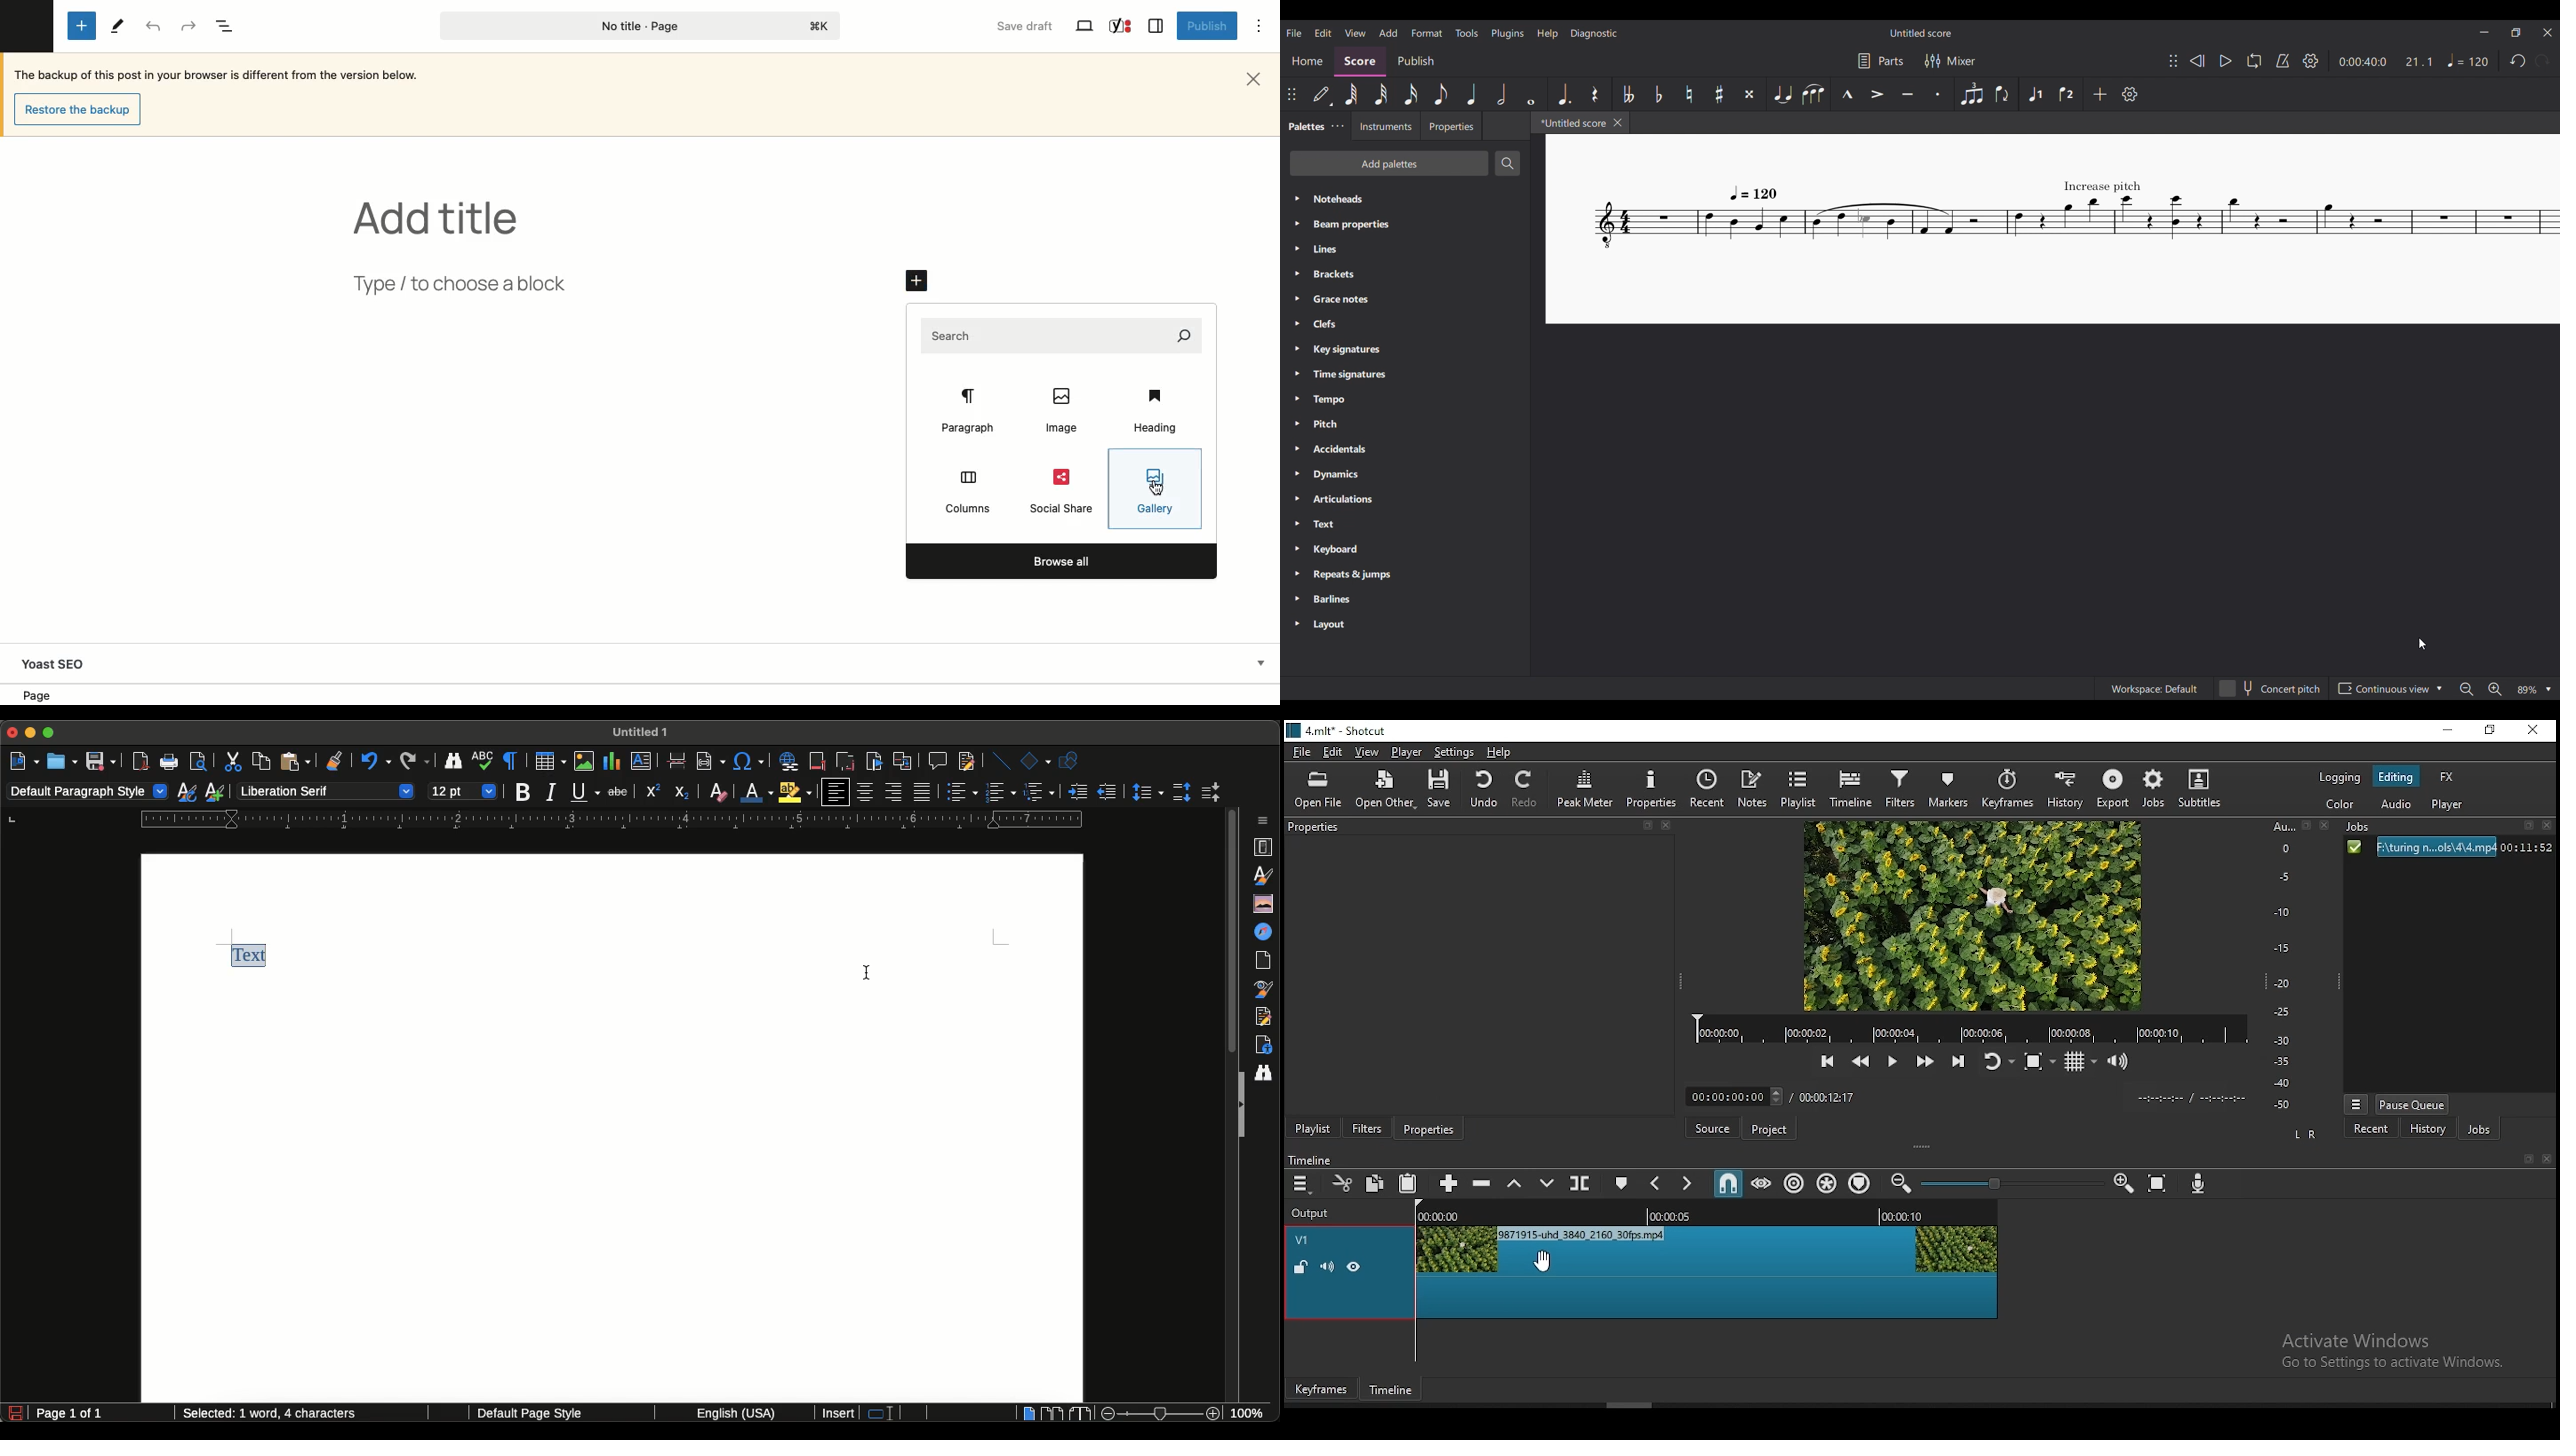 Image resolution: width=2576 pixels, height=1456 pixels. What do you see at coordinates (936, 760) in the screenshot?
I see `Insert comment` at bounding box center [936, 760].